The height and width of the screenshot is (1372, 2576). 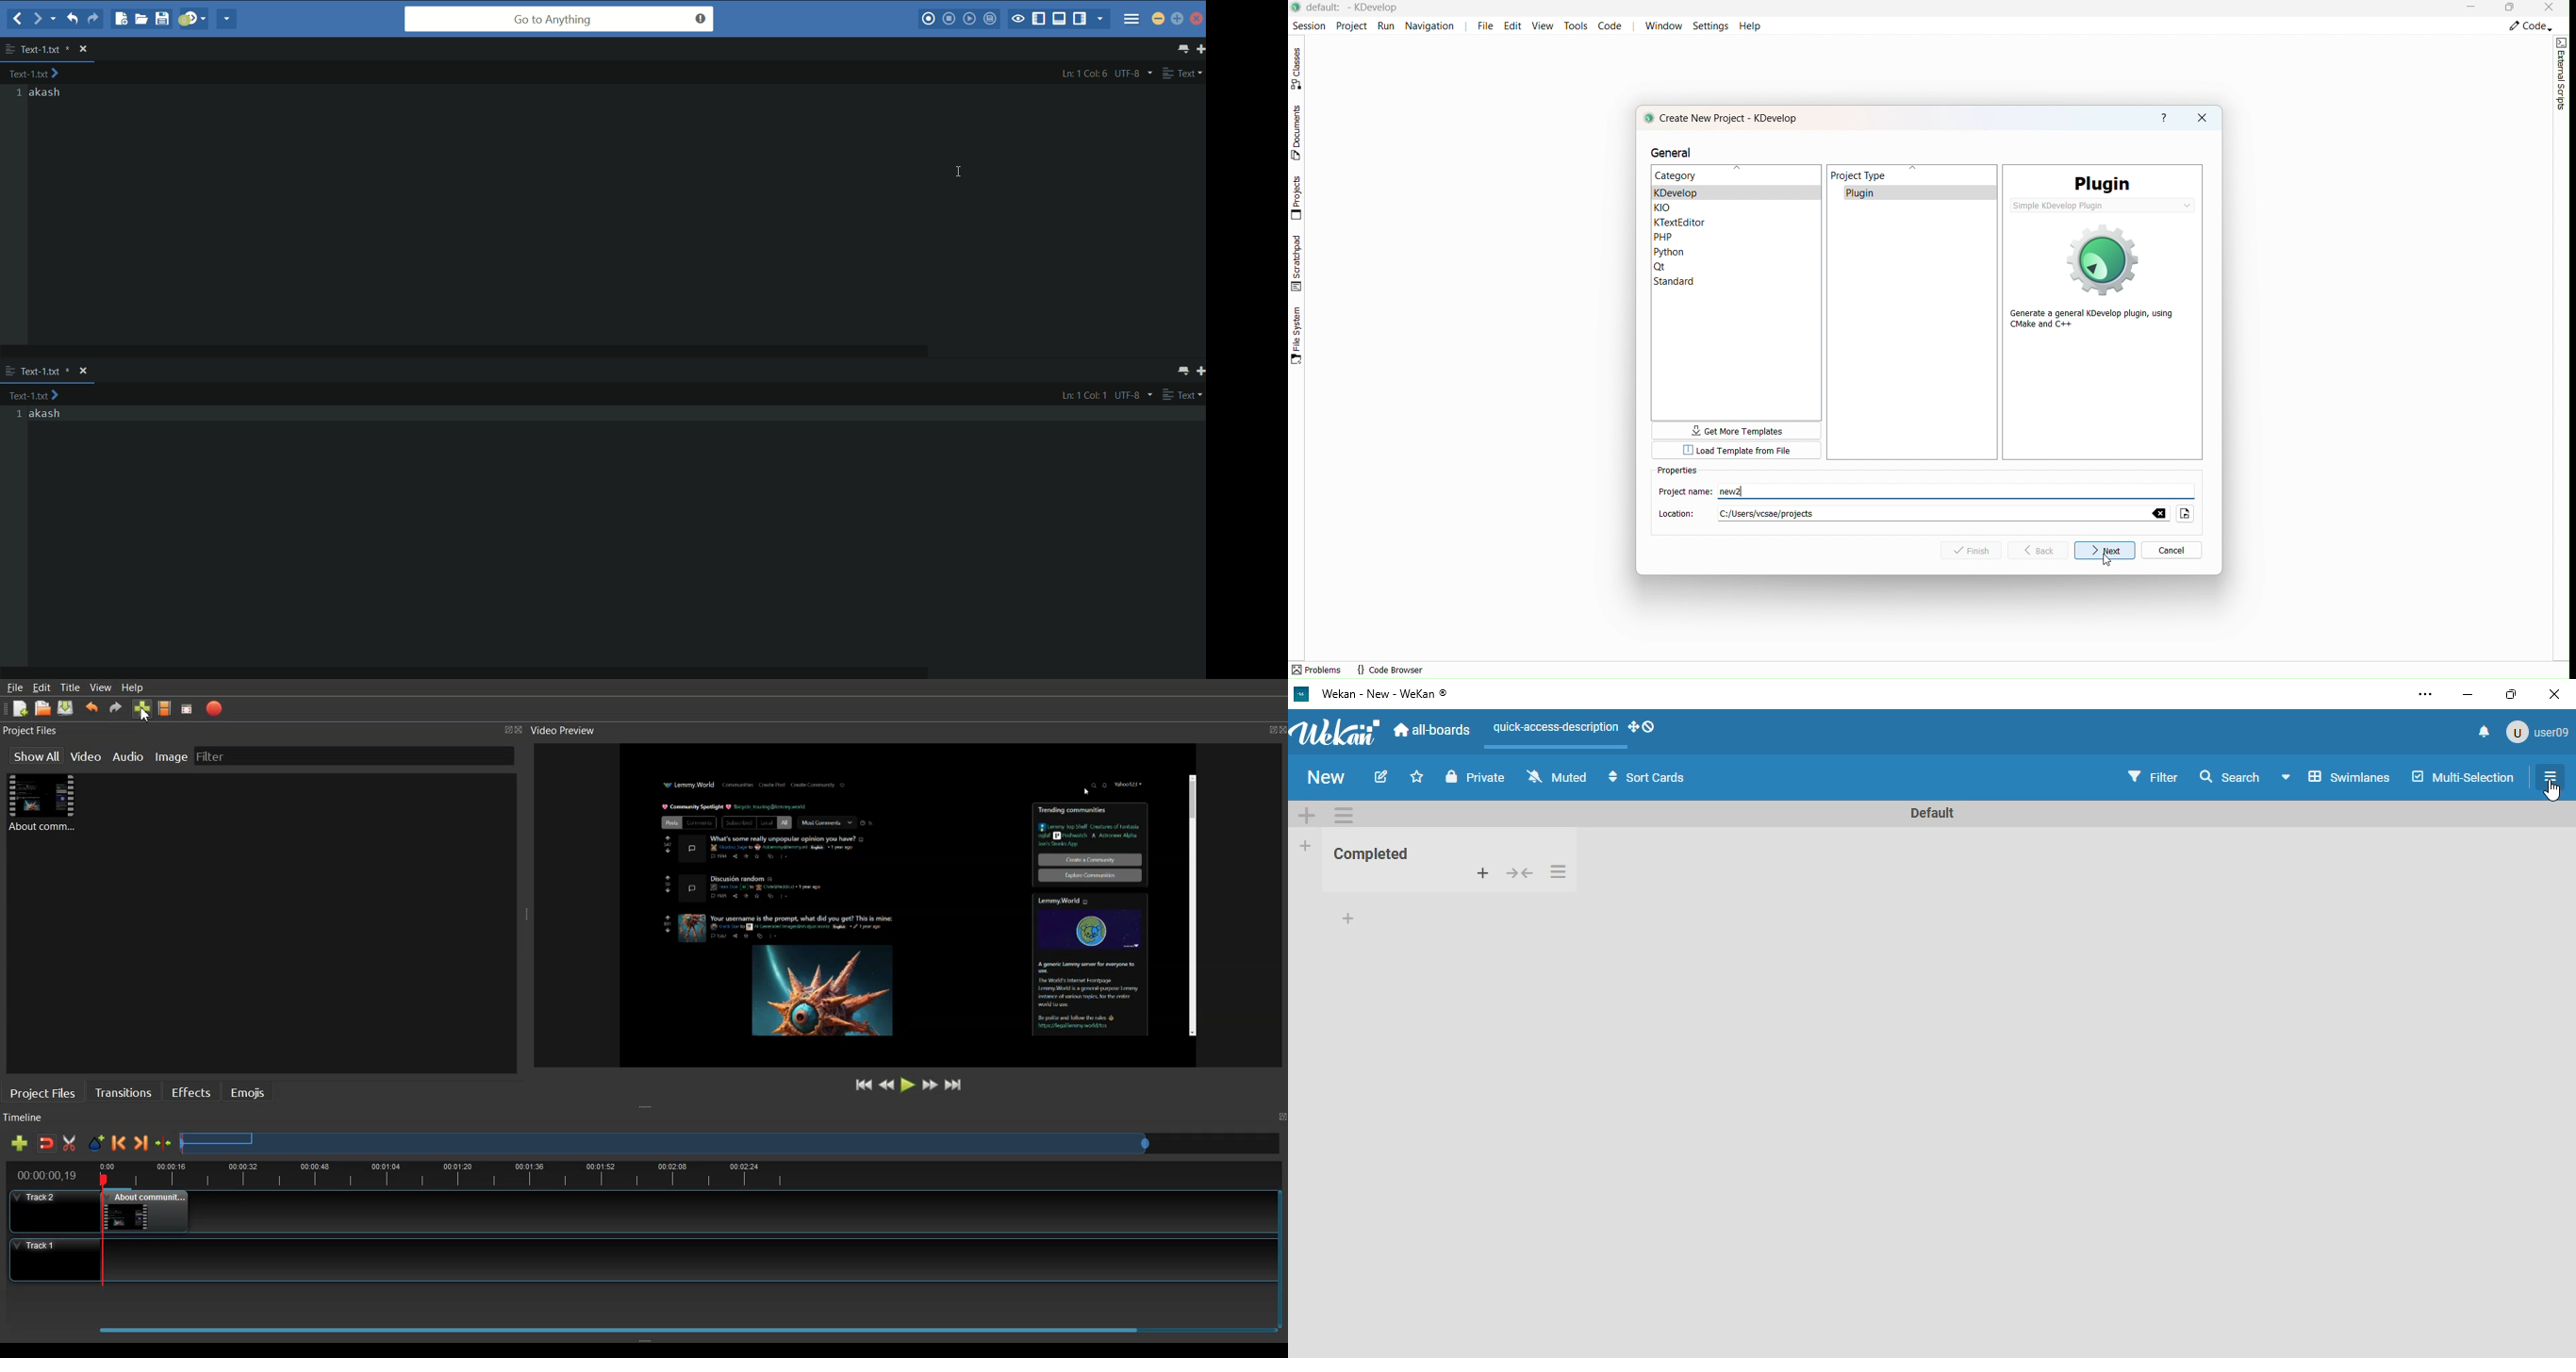 What do you see at coordinates (1485, 26) in the screenshot?
I see `File` at bounding box center [1485, 26].